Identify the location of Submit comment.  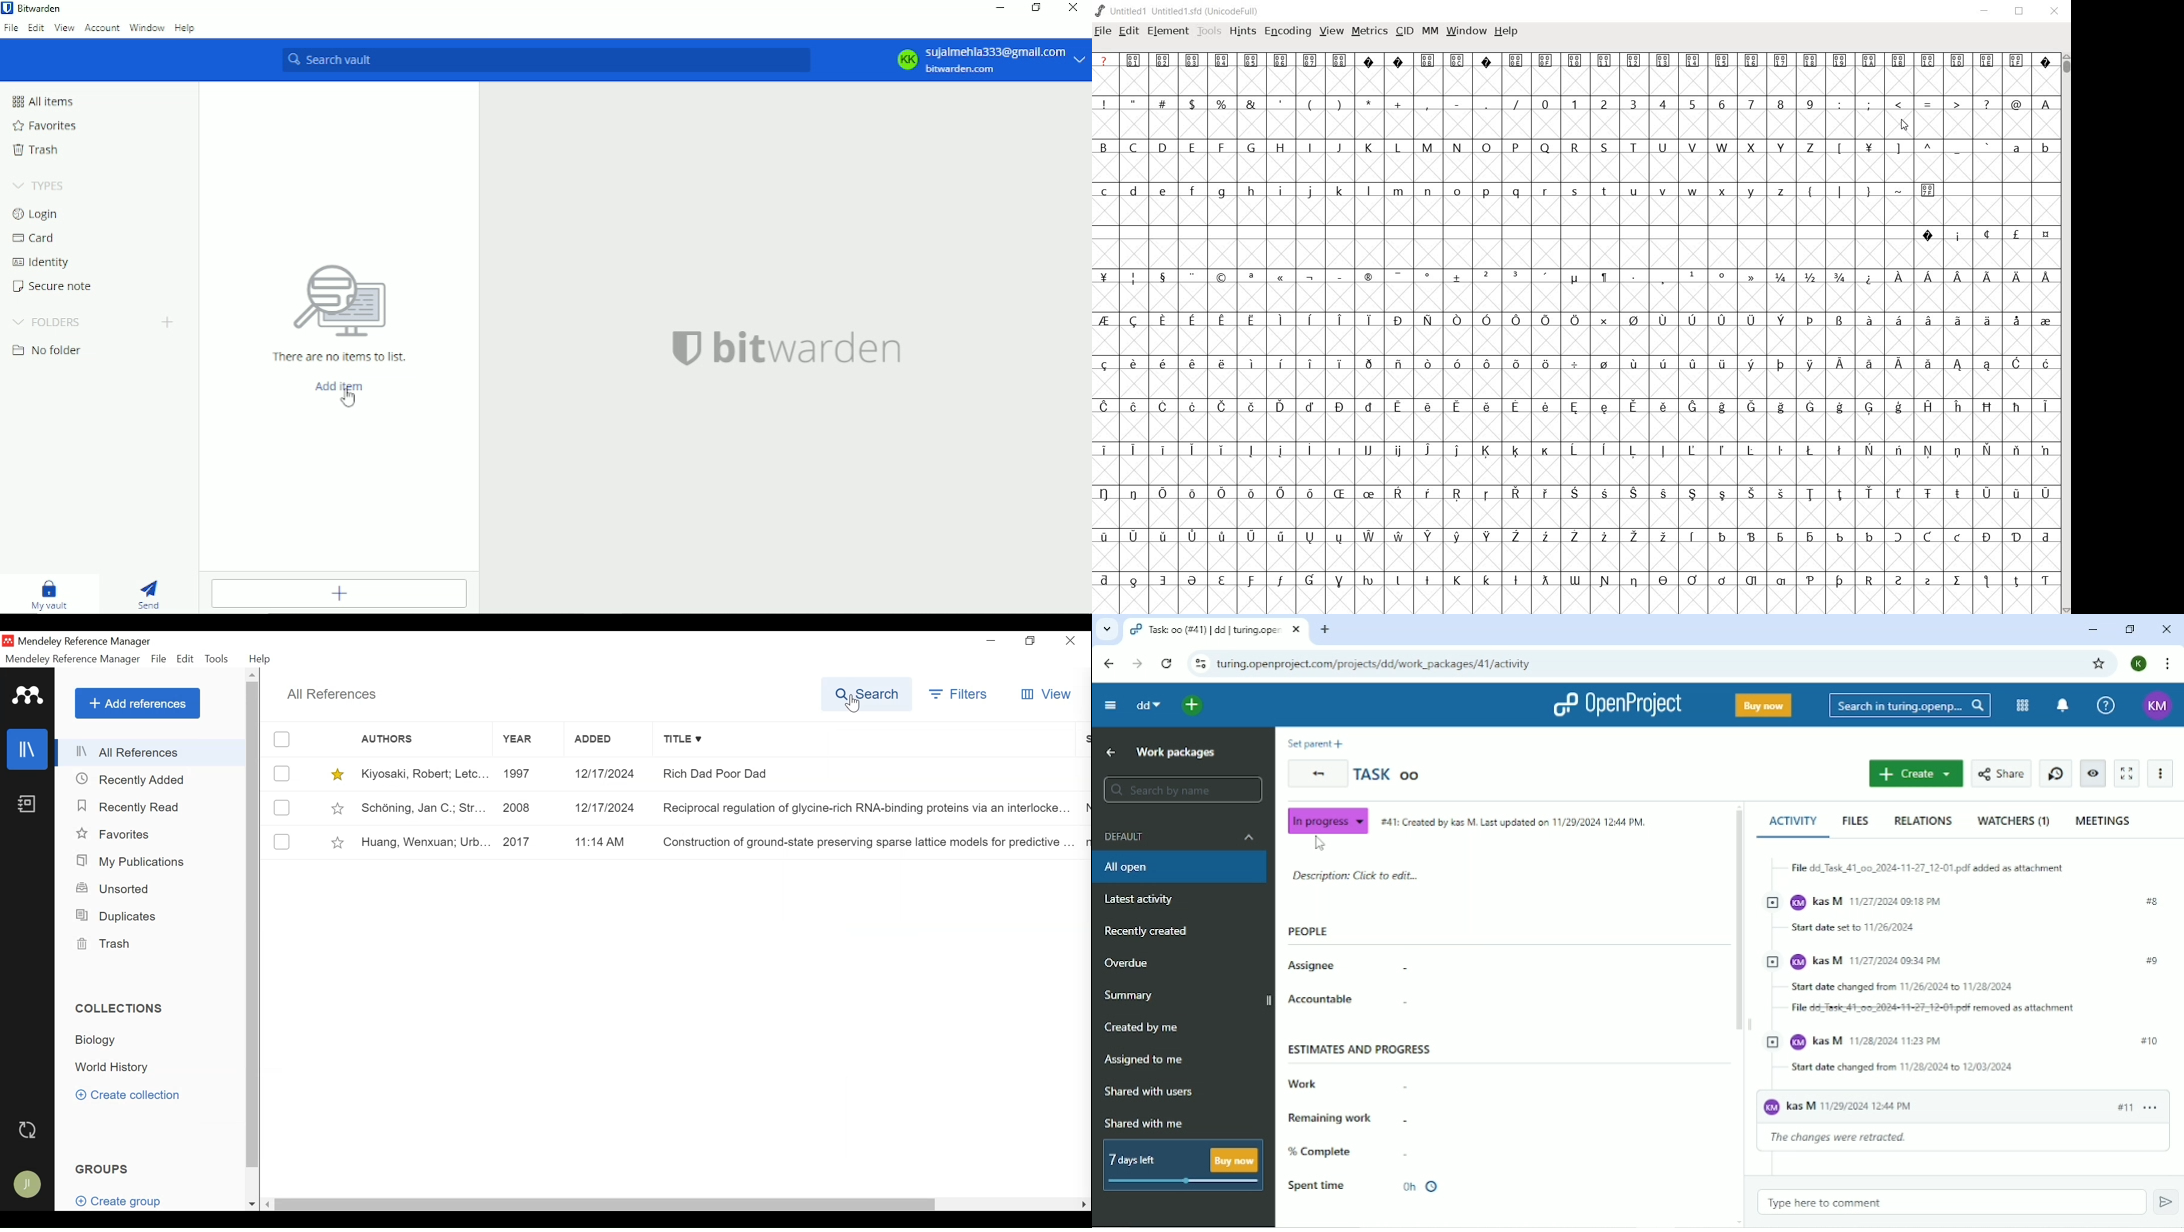
(2168, 1203).